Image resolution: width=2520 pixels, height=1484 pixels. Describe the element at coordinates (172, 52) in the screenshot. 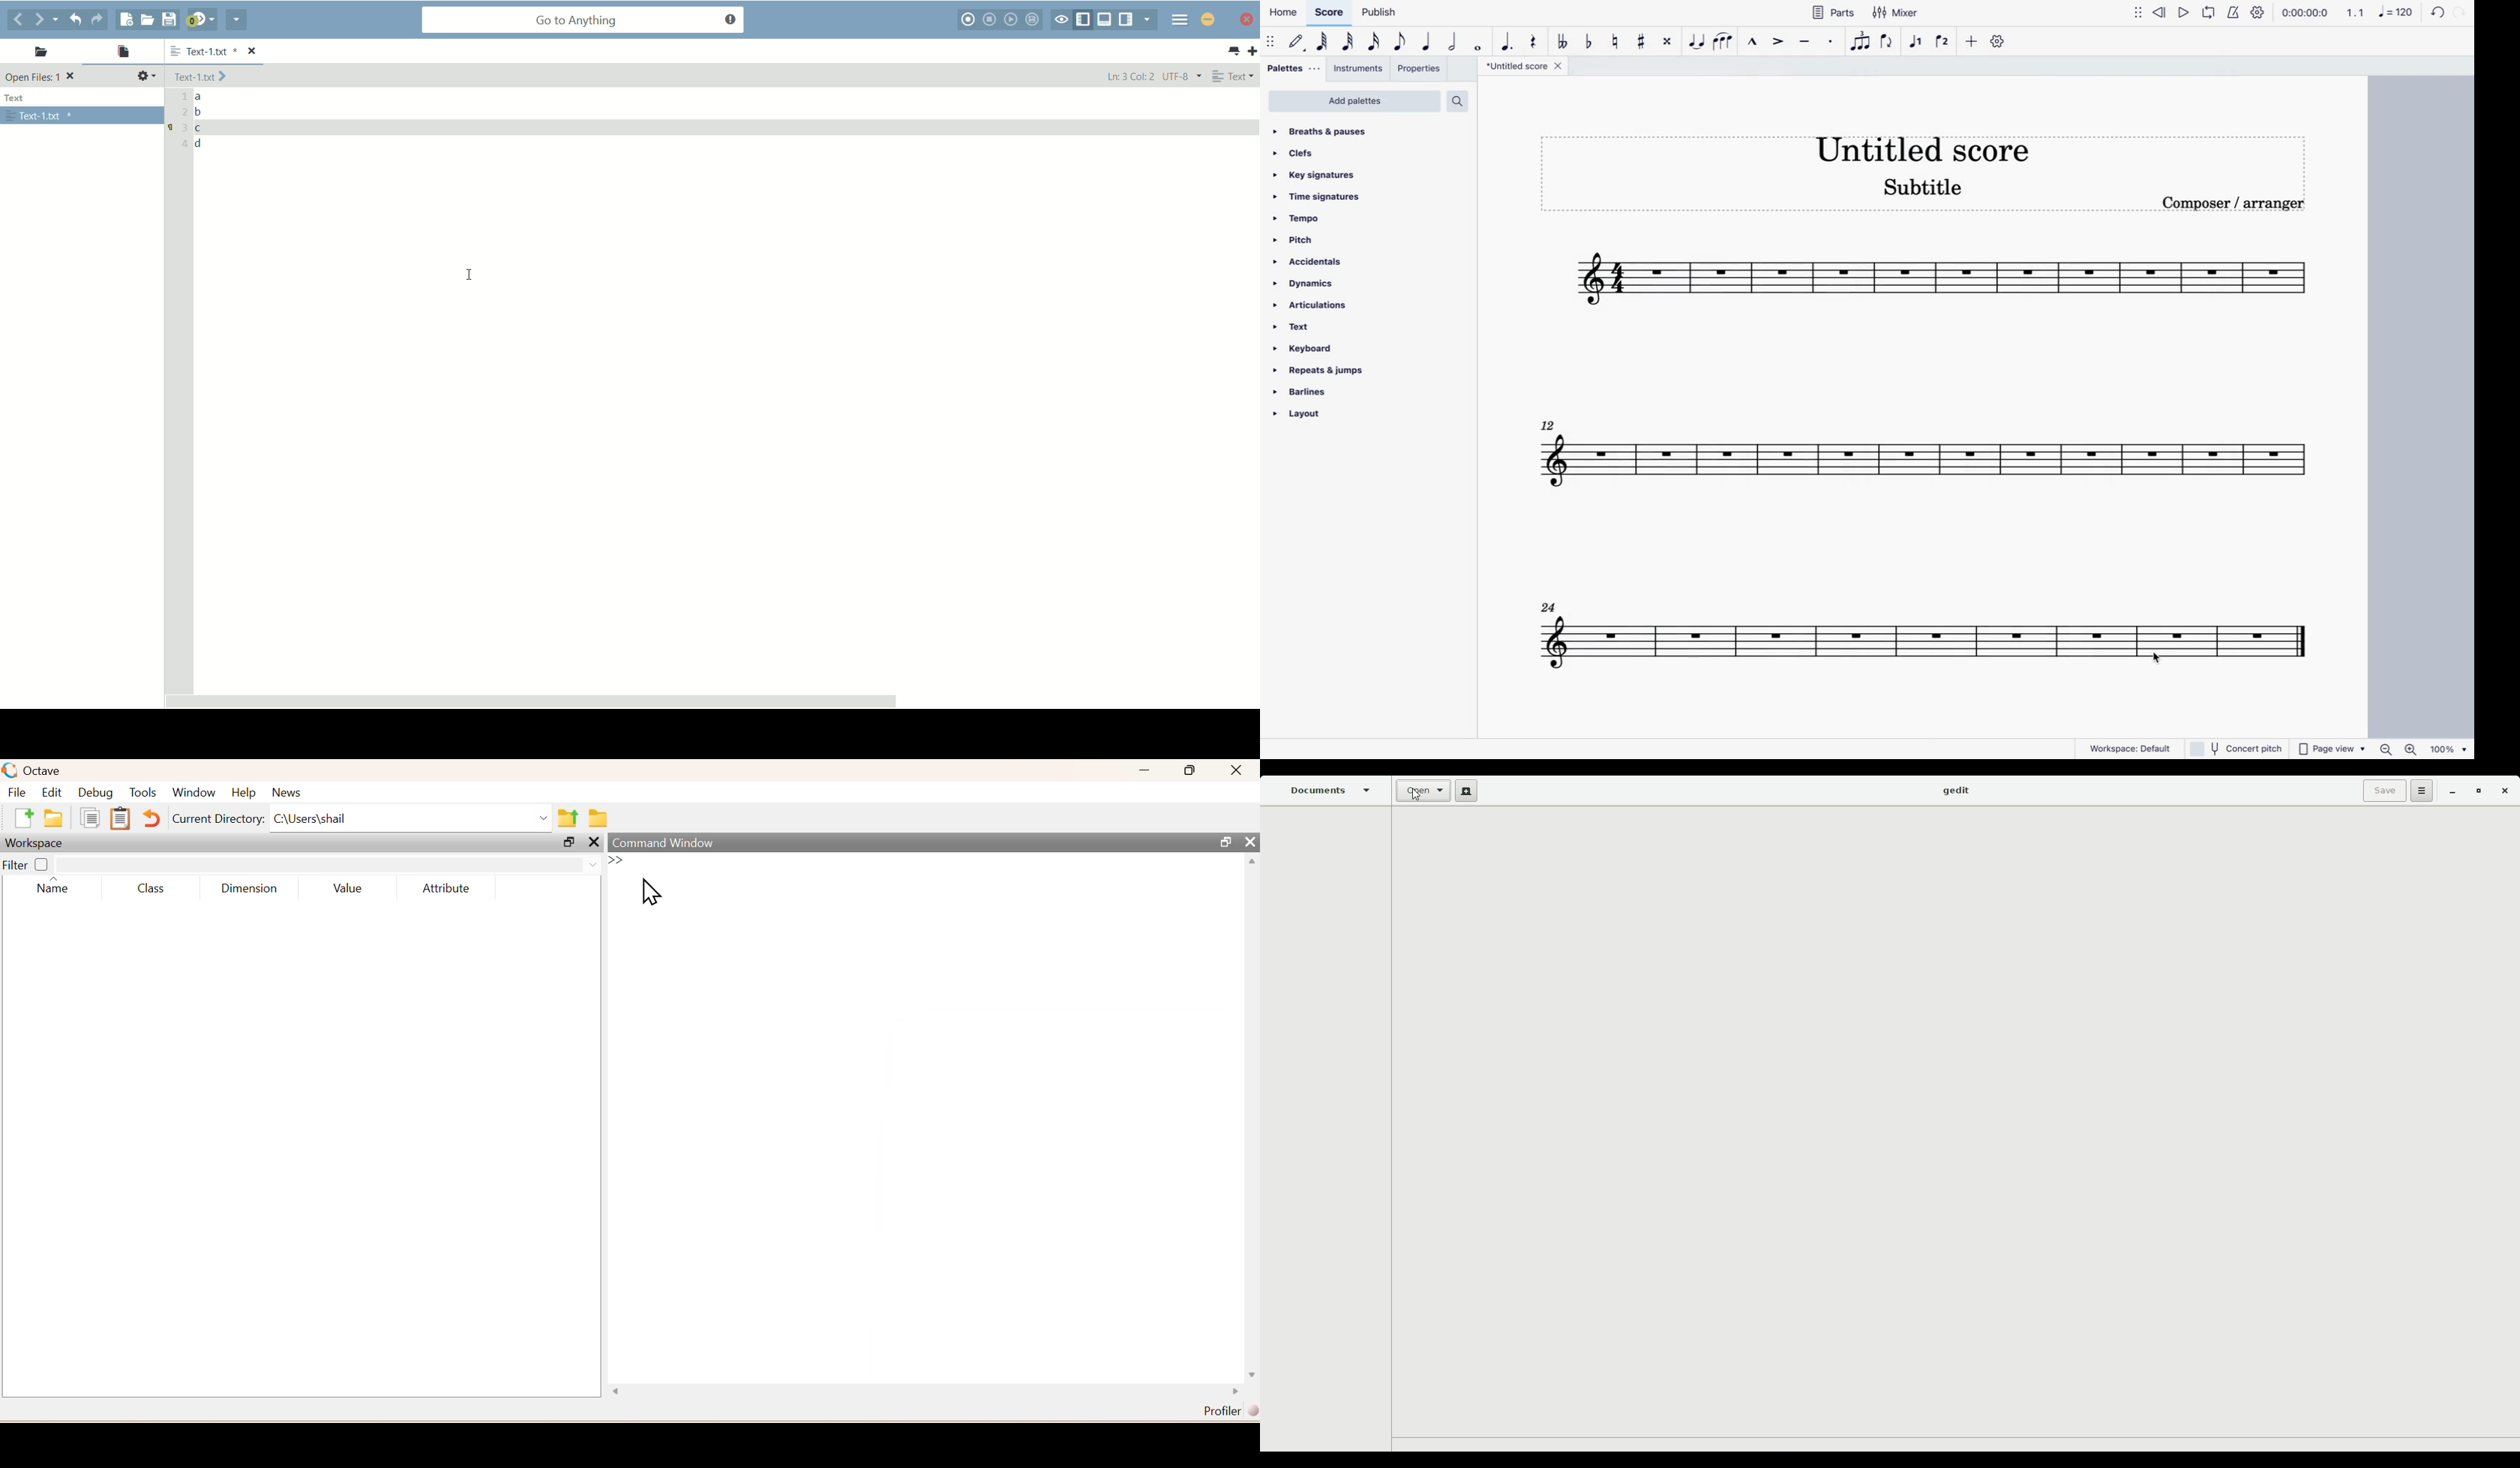

I see `more options` at that location.